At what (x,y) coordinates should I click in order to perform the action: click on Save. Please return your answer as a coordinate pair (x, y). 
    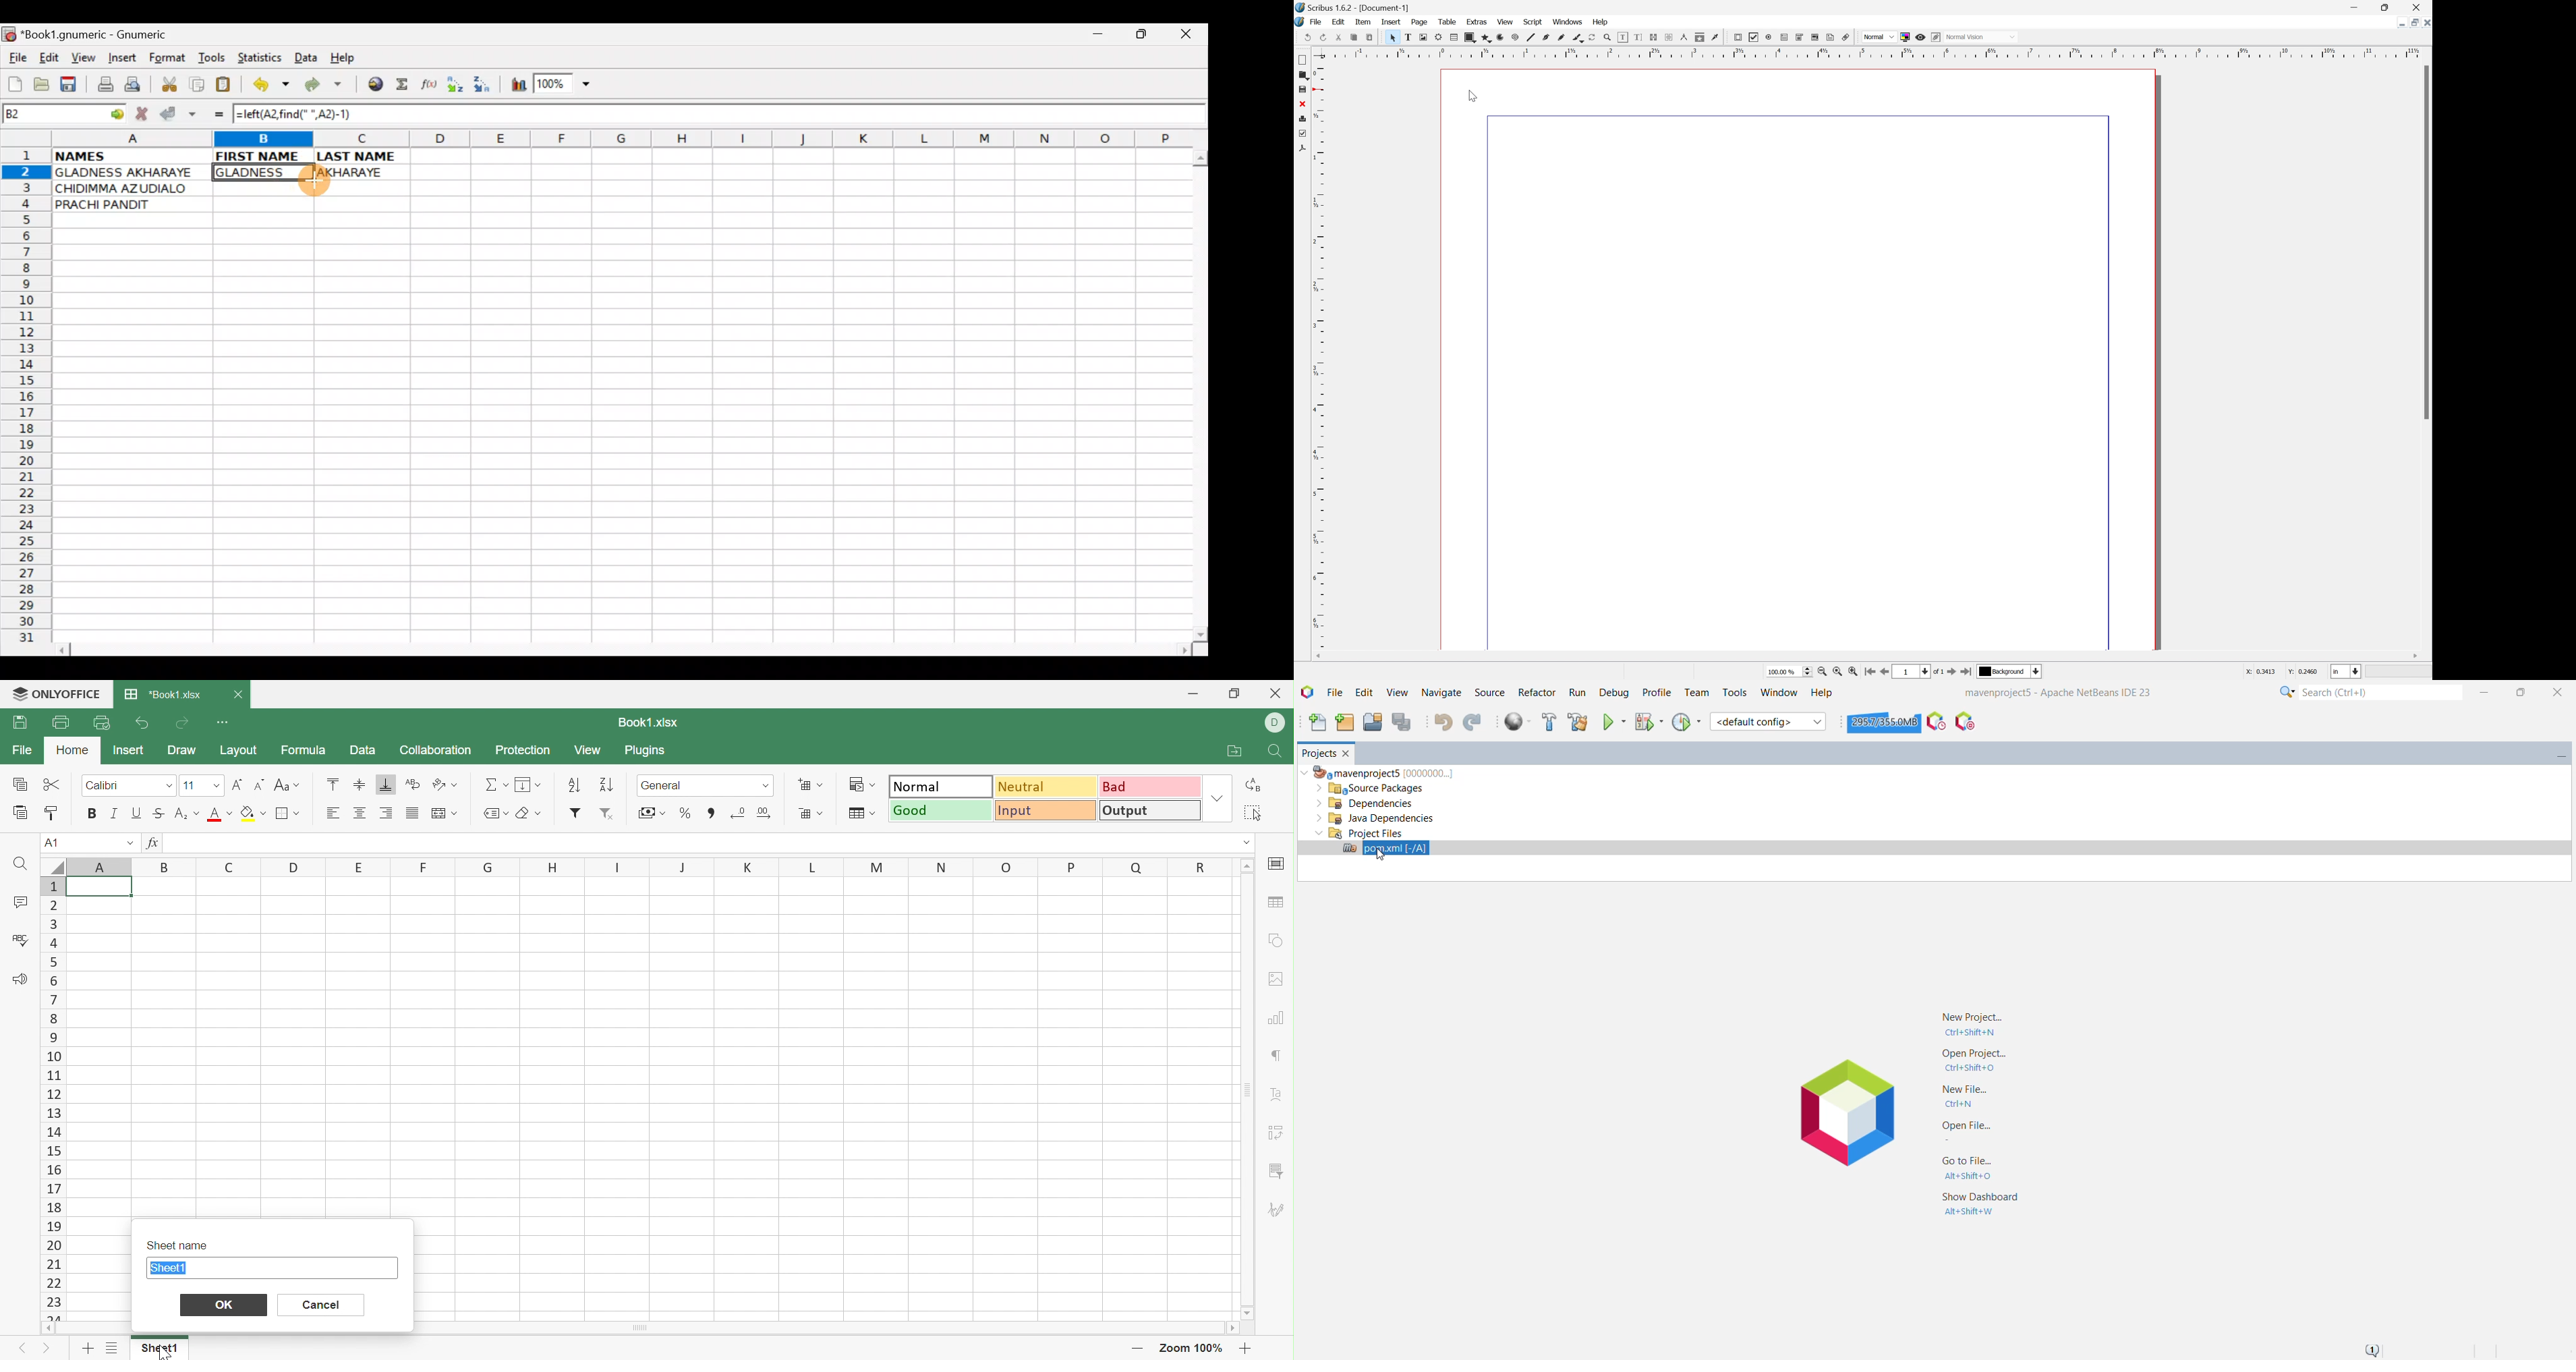
    Looking at the image, I should click on (18, 722).